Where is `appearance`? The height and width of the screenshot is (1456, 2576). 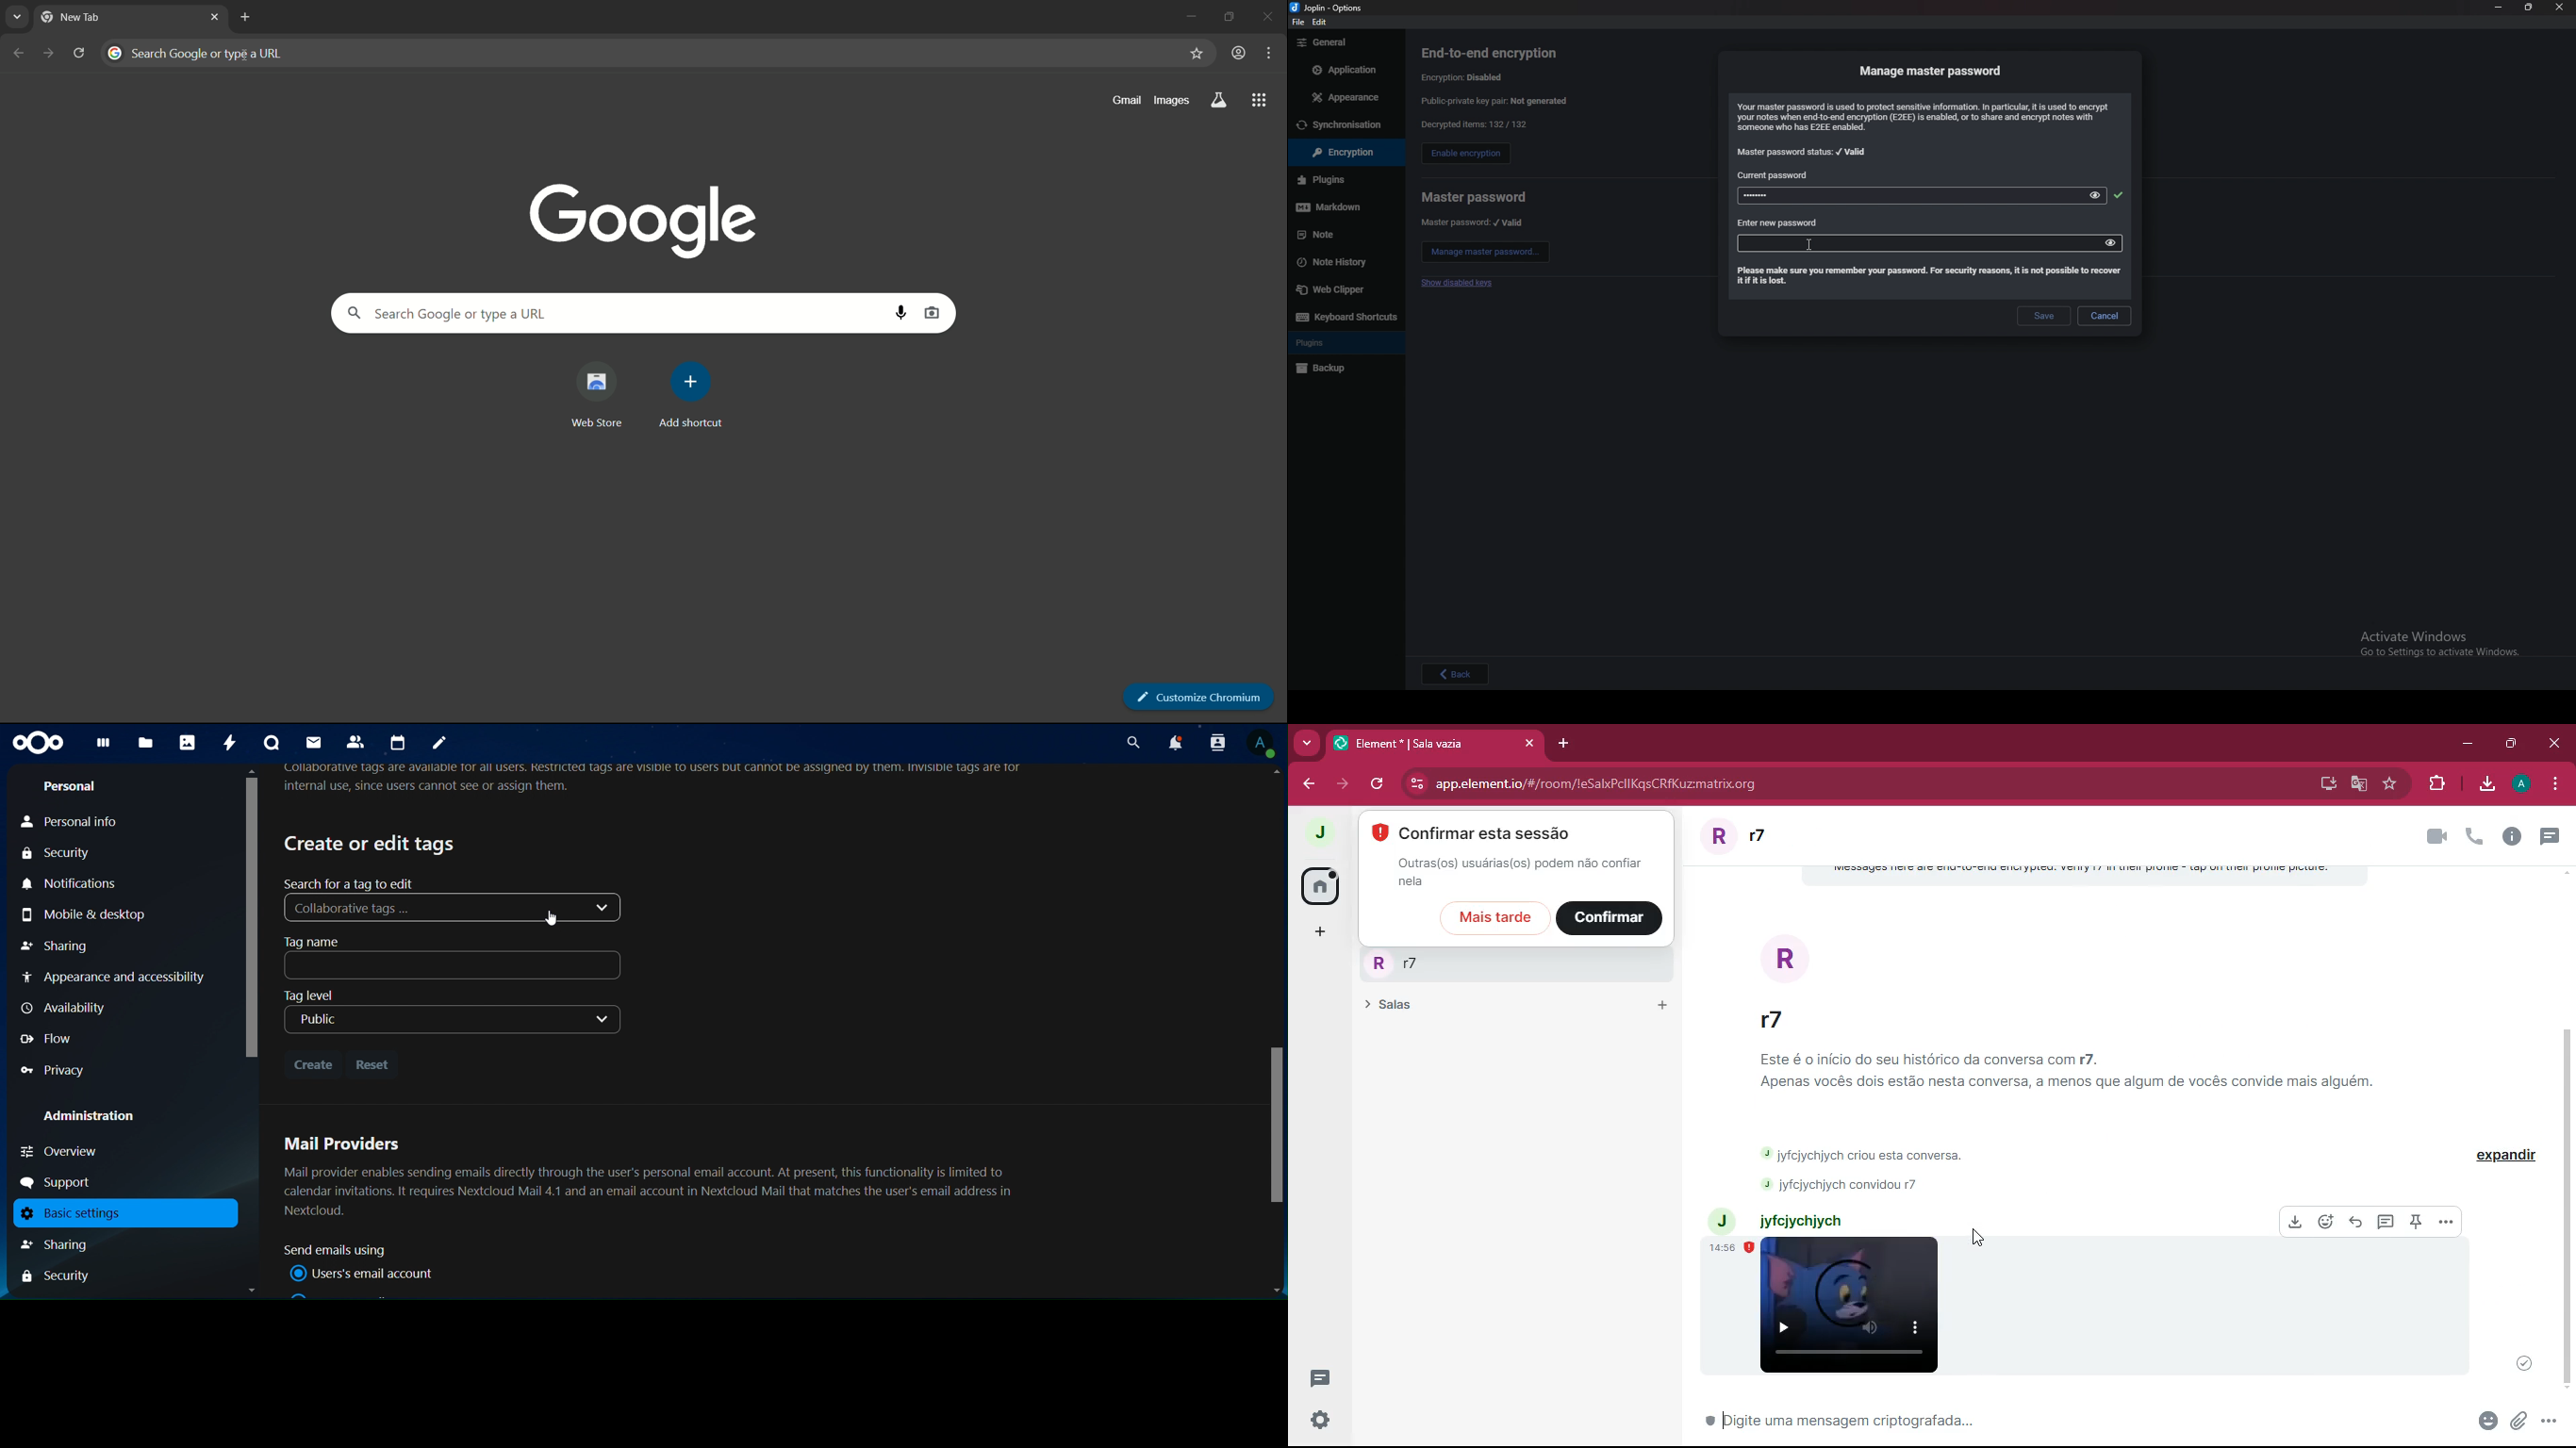
appearance is located at coordinates (1344, 98).